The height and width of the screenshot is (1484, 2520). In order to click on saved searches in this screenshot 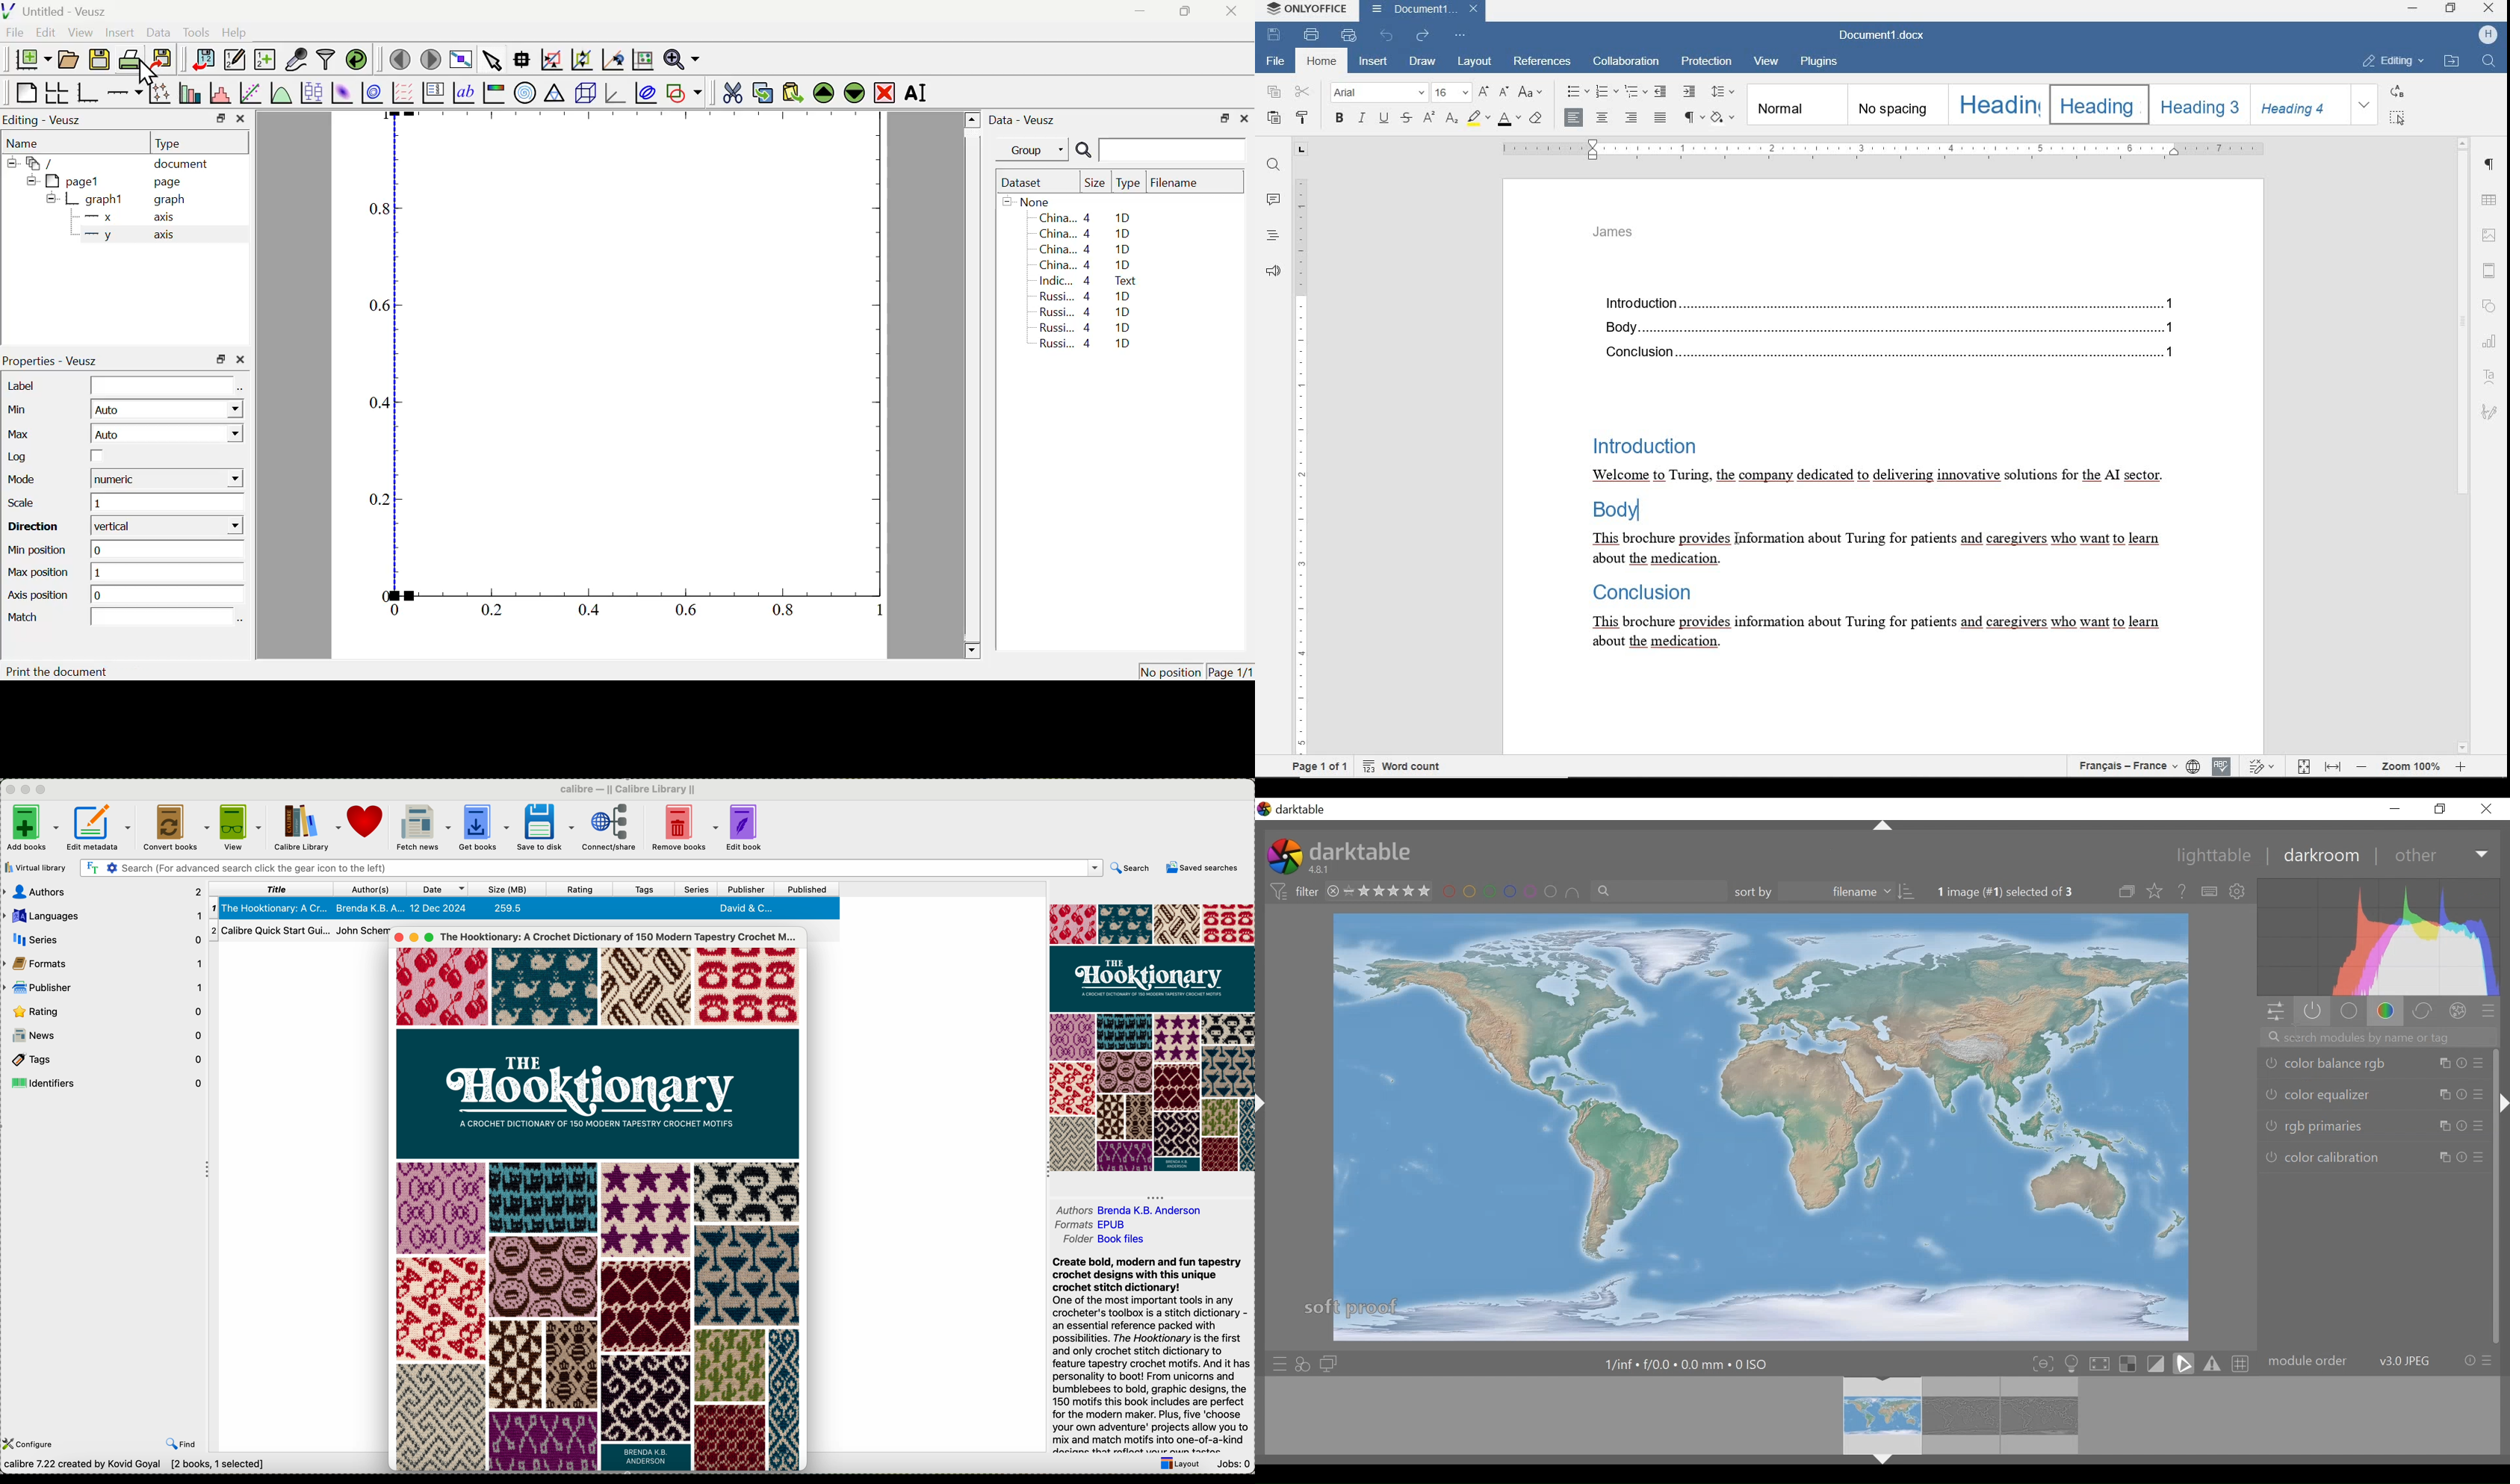, I will do `click(1202, 867)`.